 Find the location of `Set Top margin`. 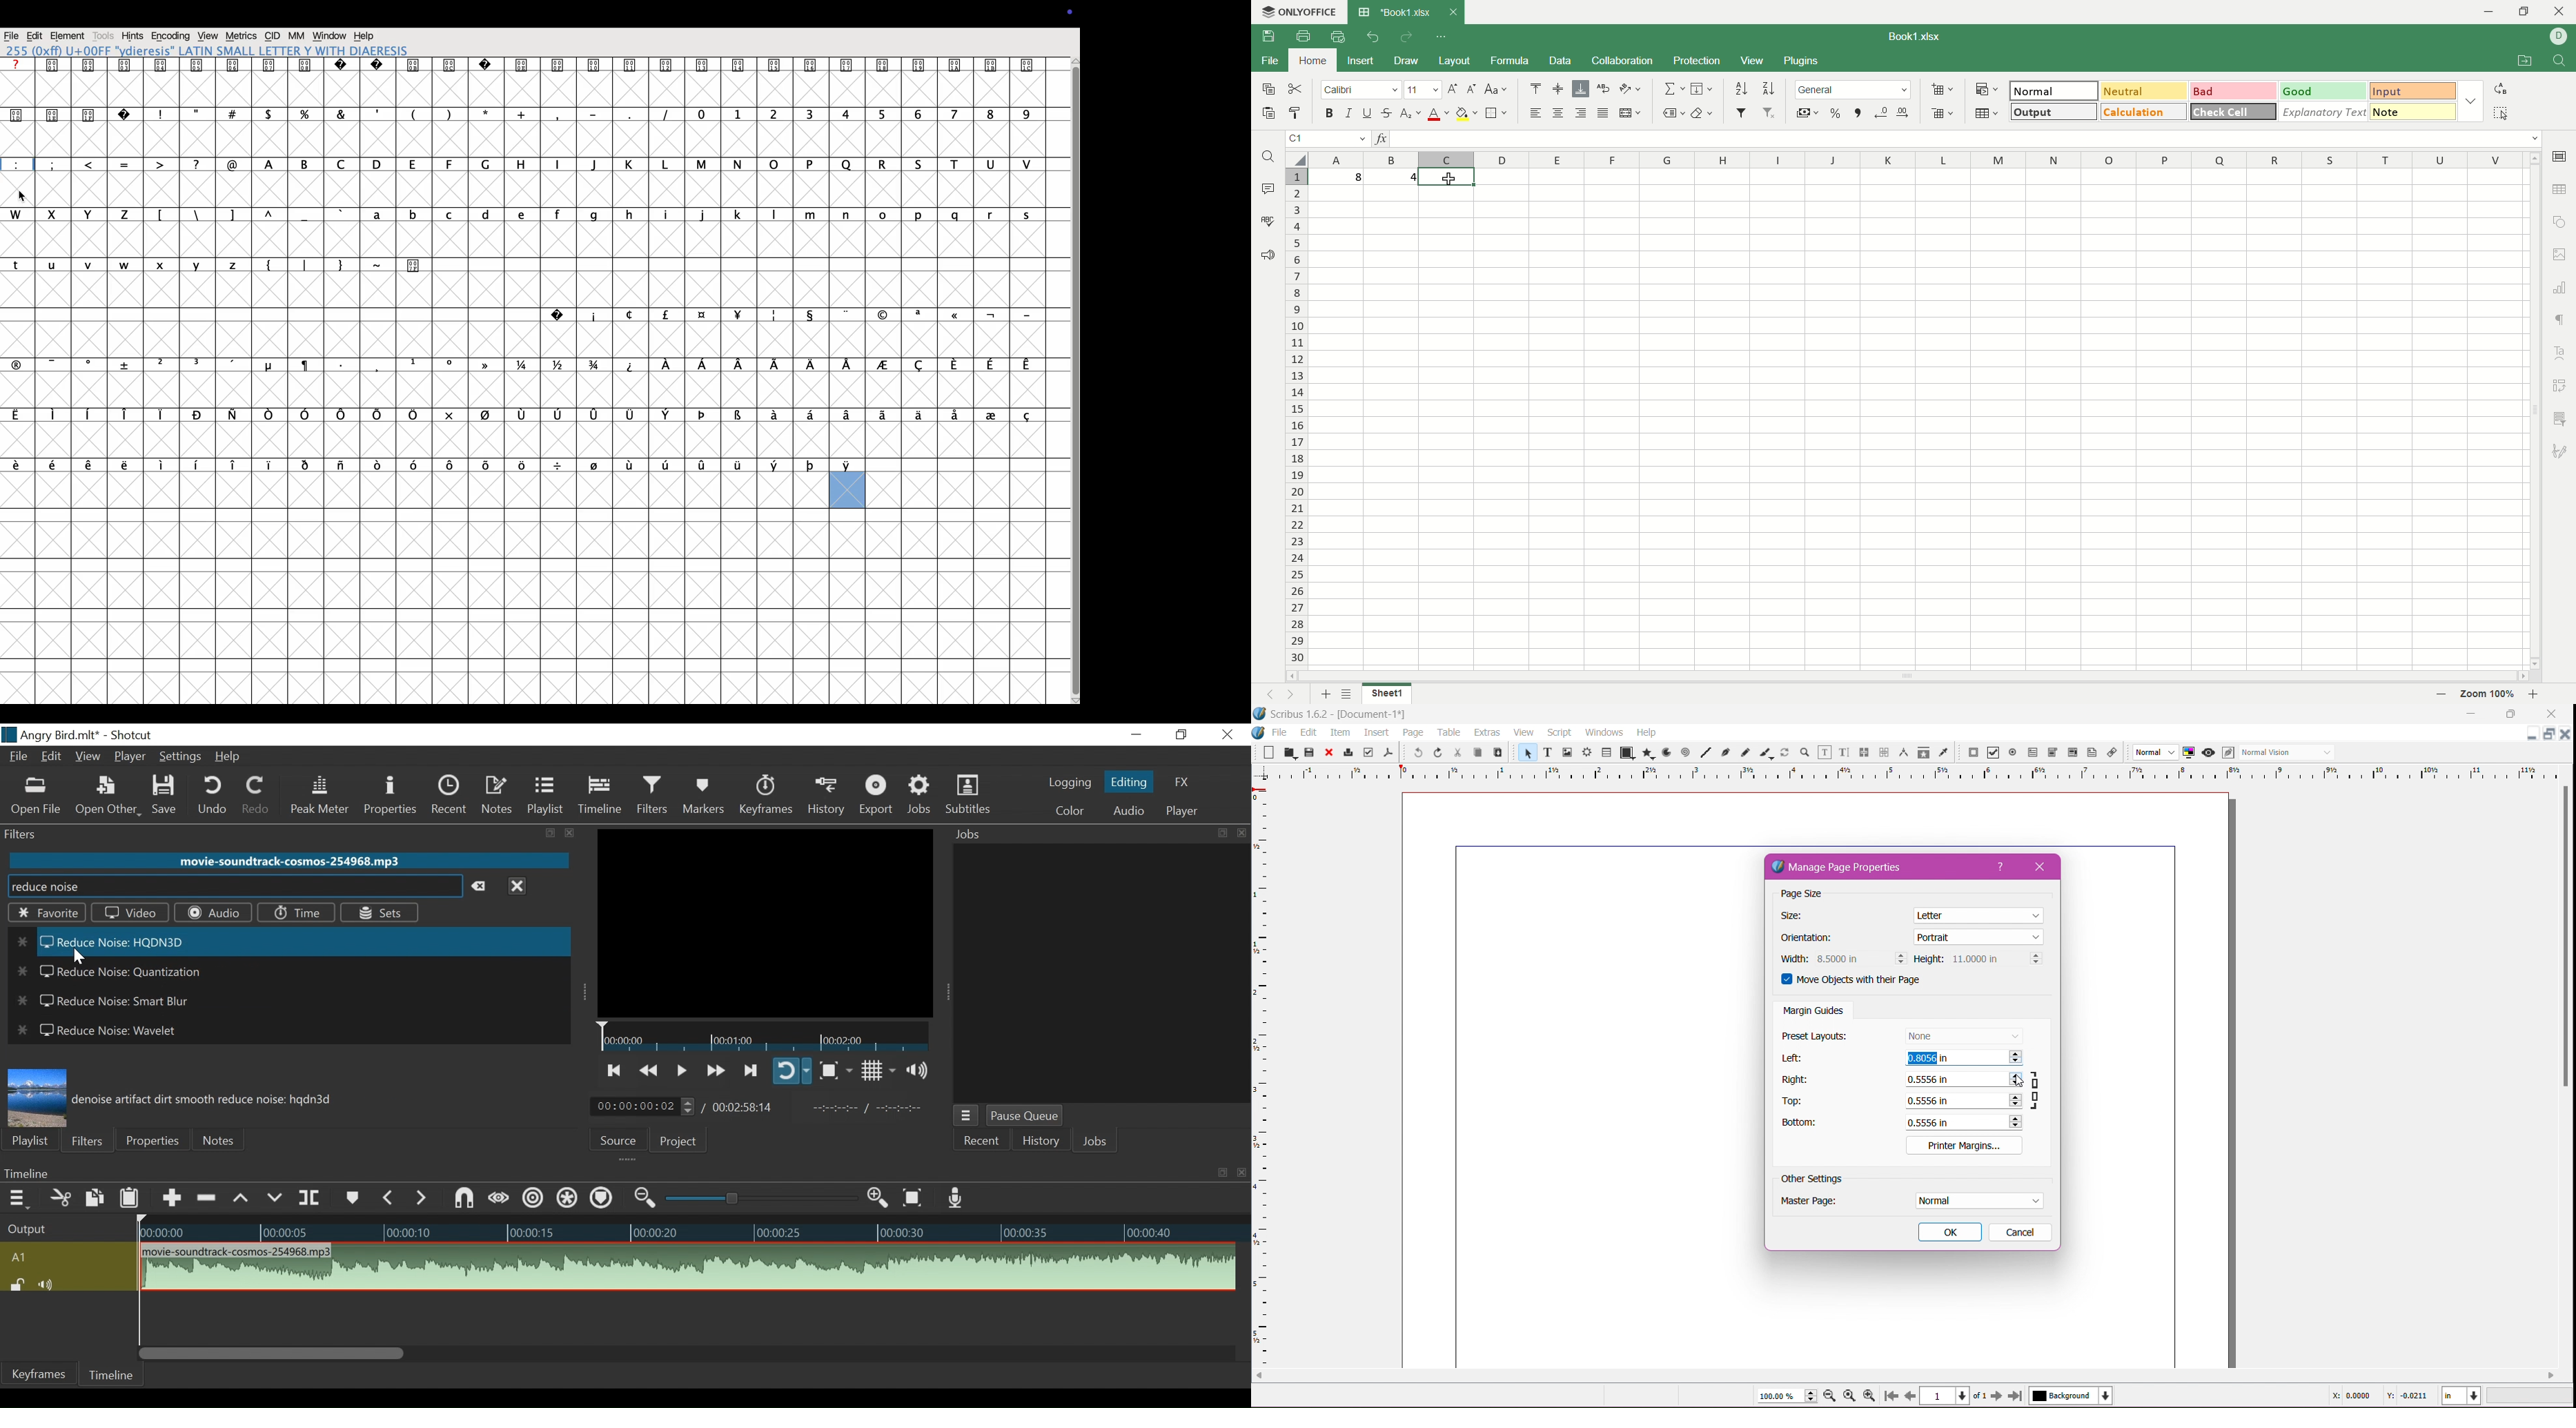

Set Top margin is located at coordinates (1963, 1100).